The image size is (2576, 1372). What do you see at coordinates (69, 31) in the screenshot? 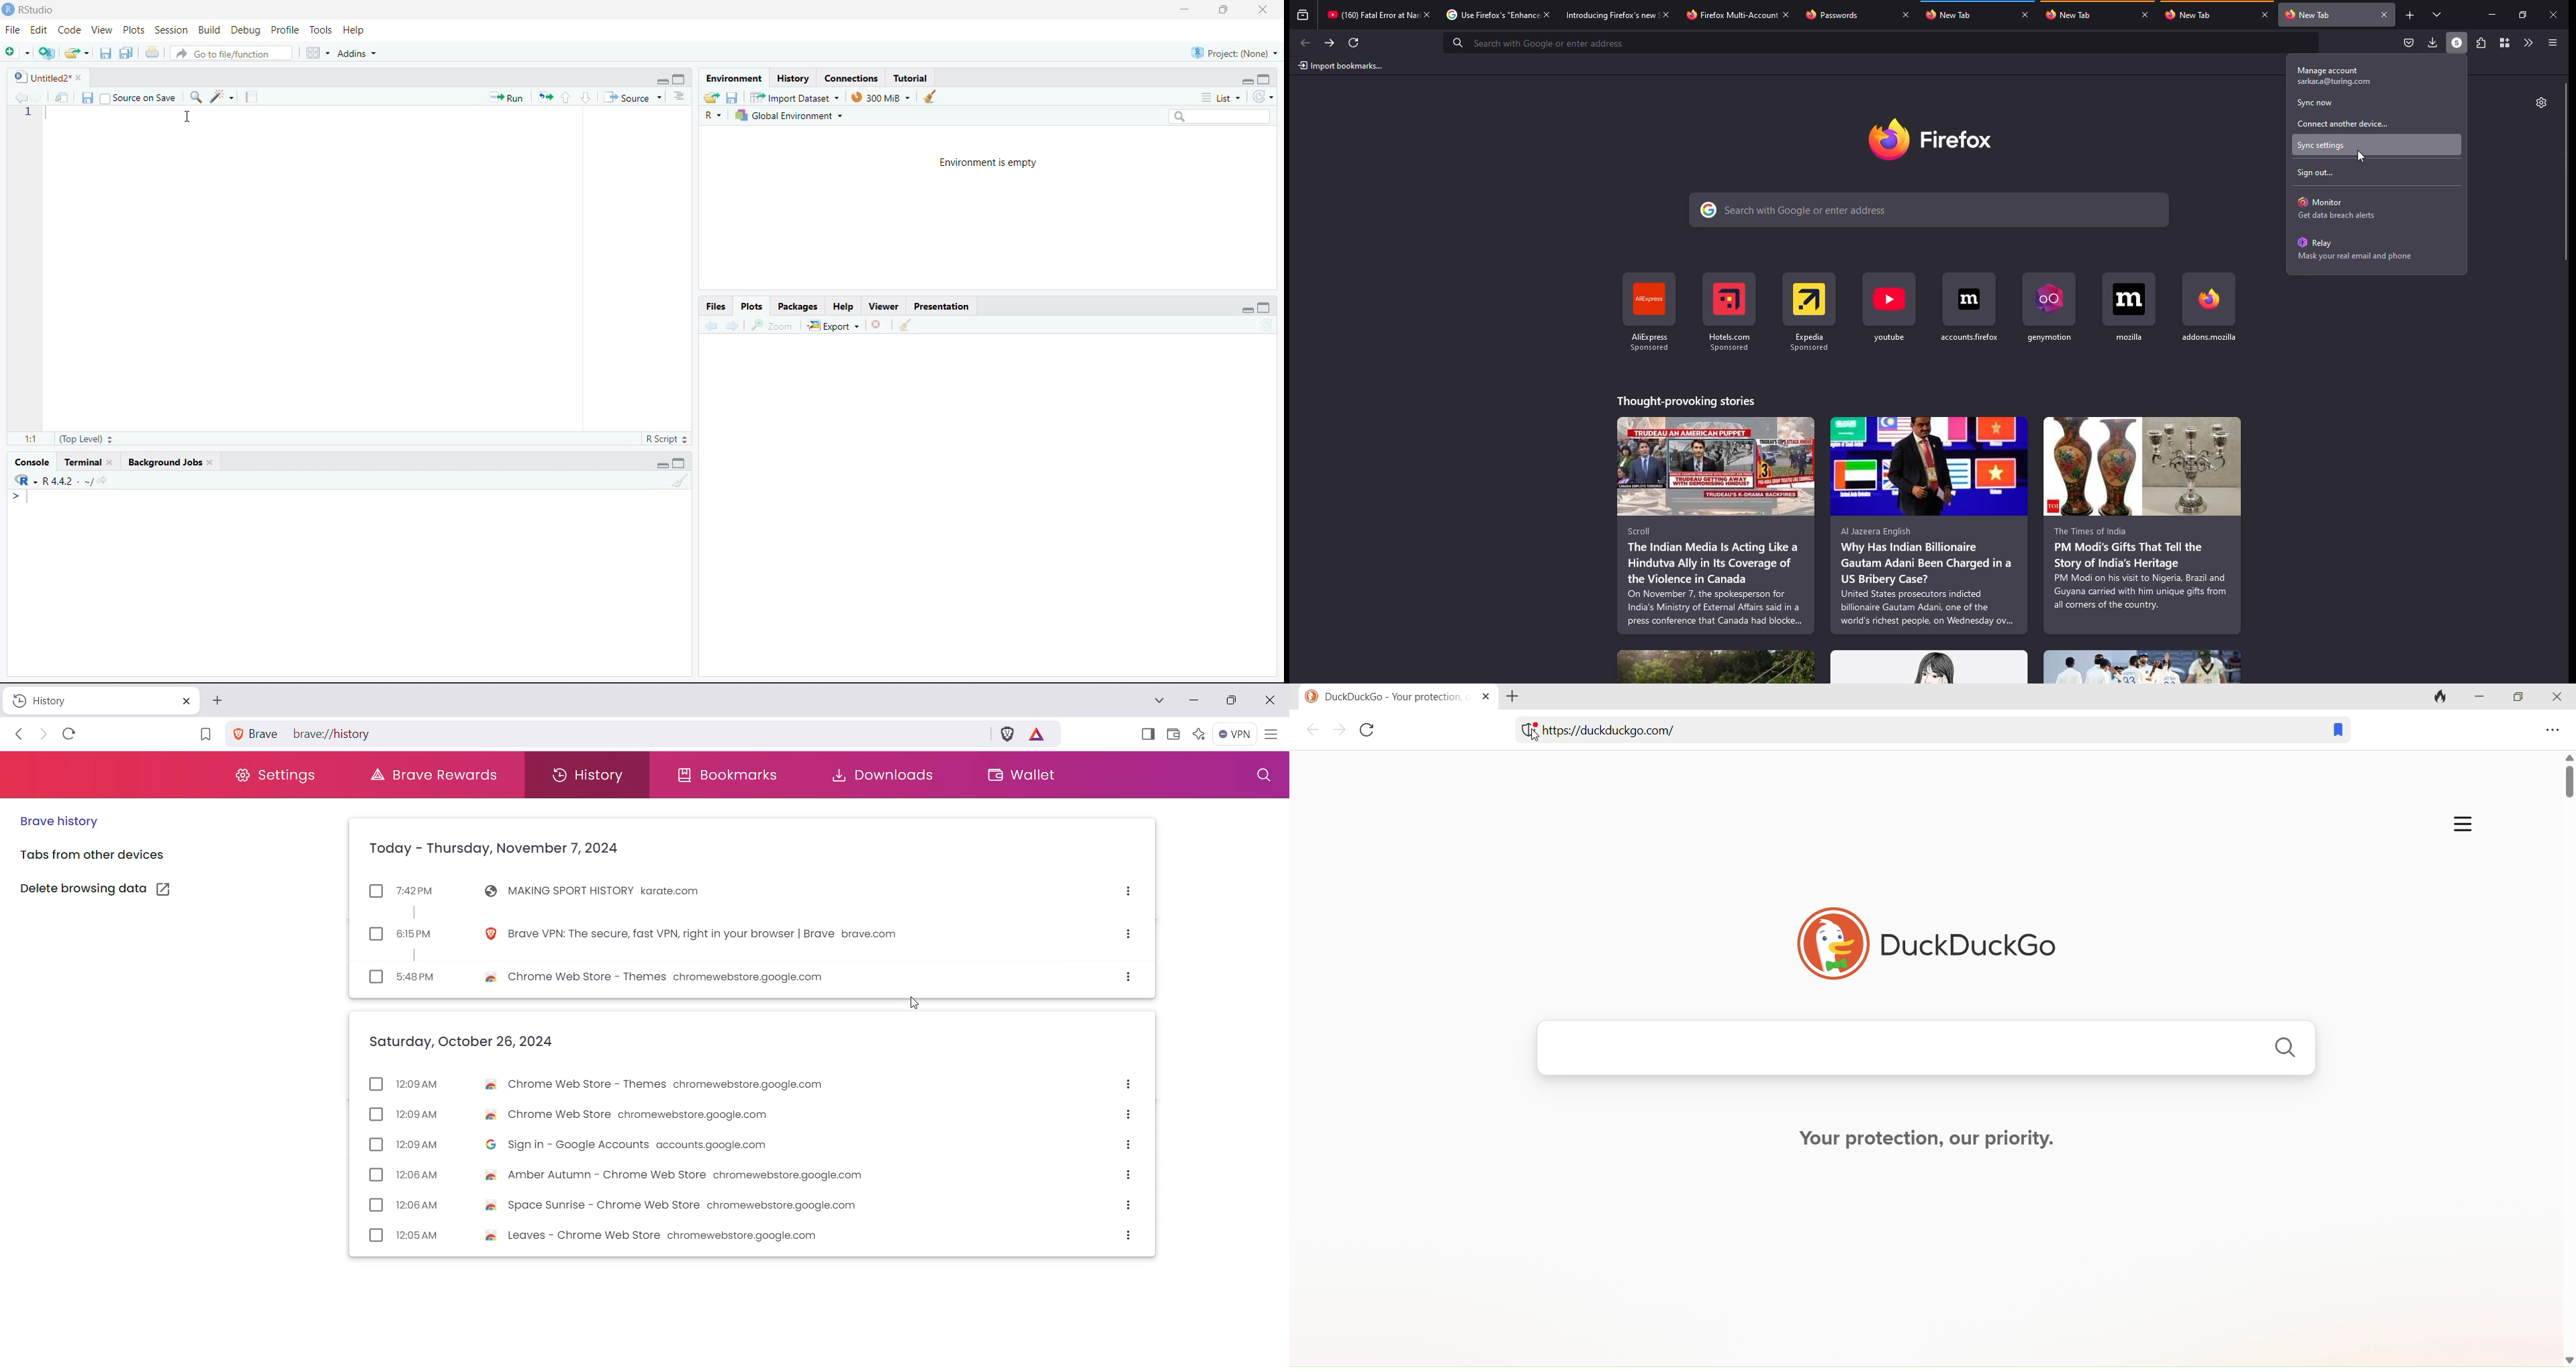
I see `Code` at bounding box center [69, 31].